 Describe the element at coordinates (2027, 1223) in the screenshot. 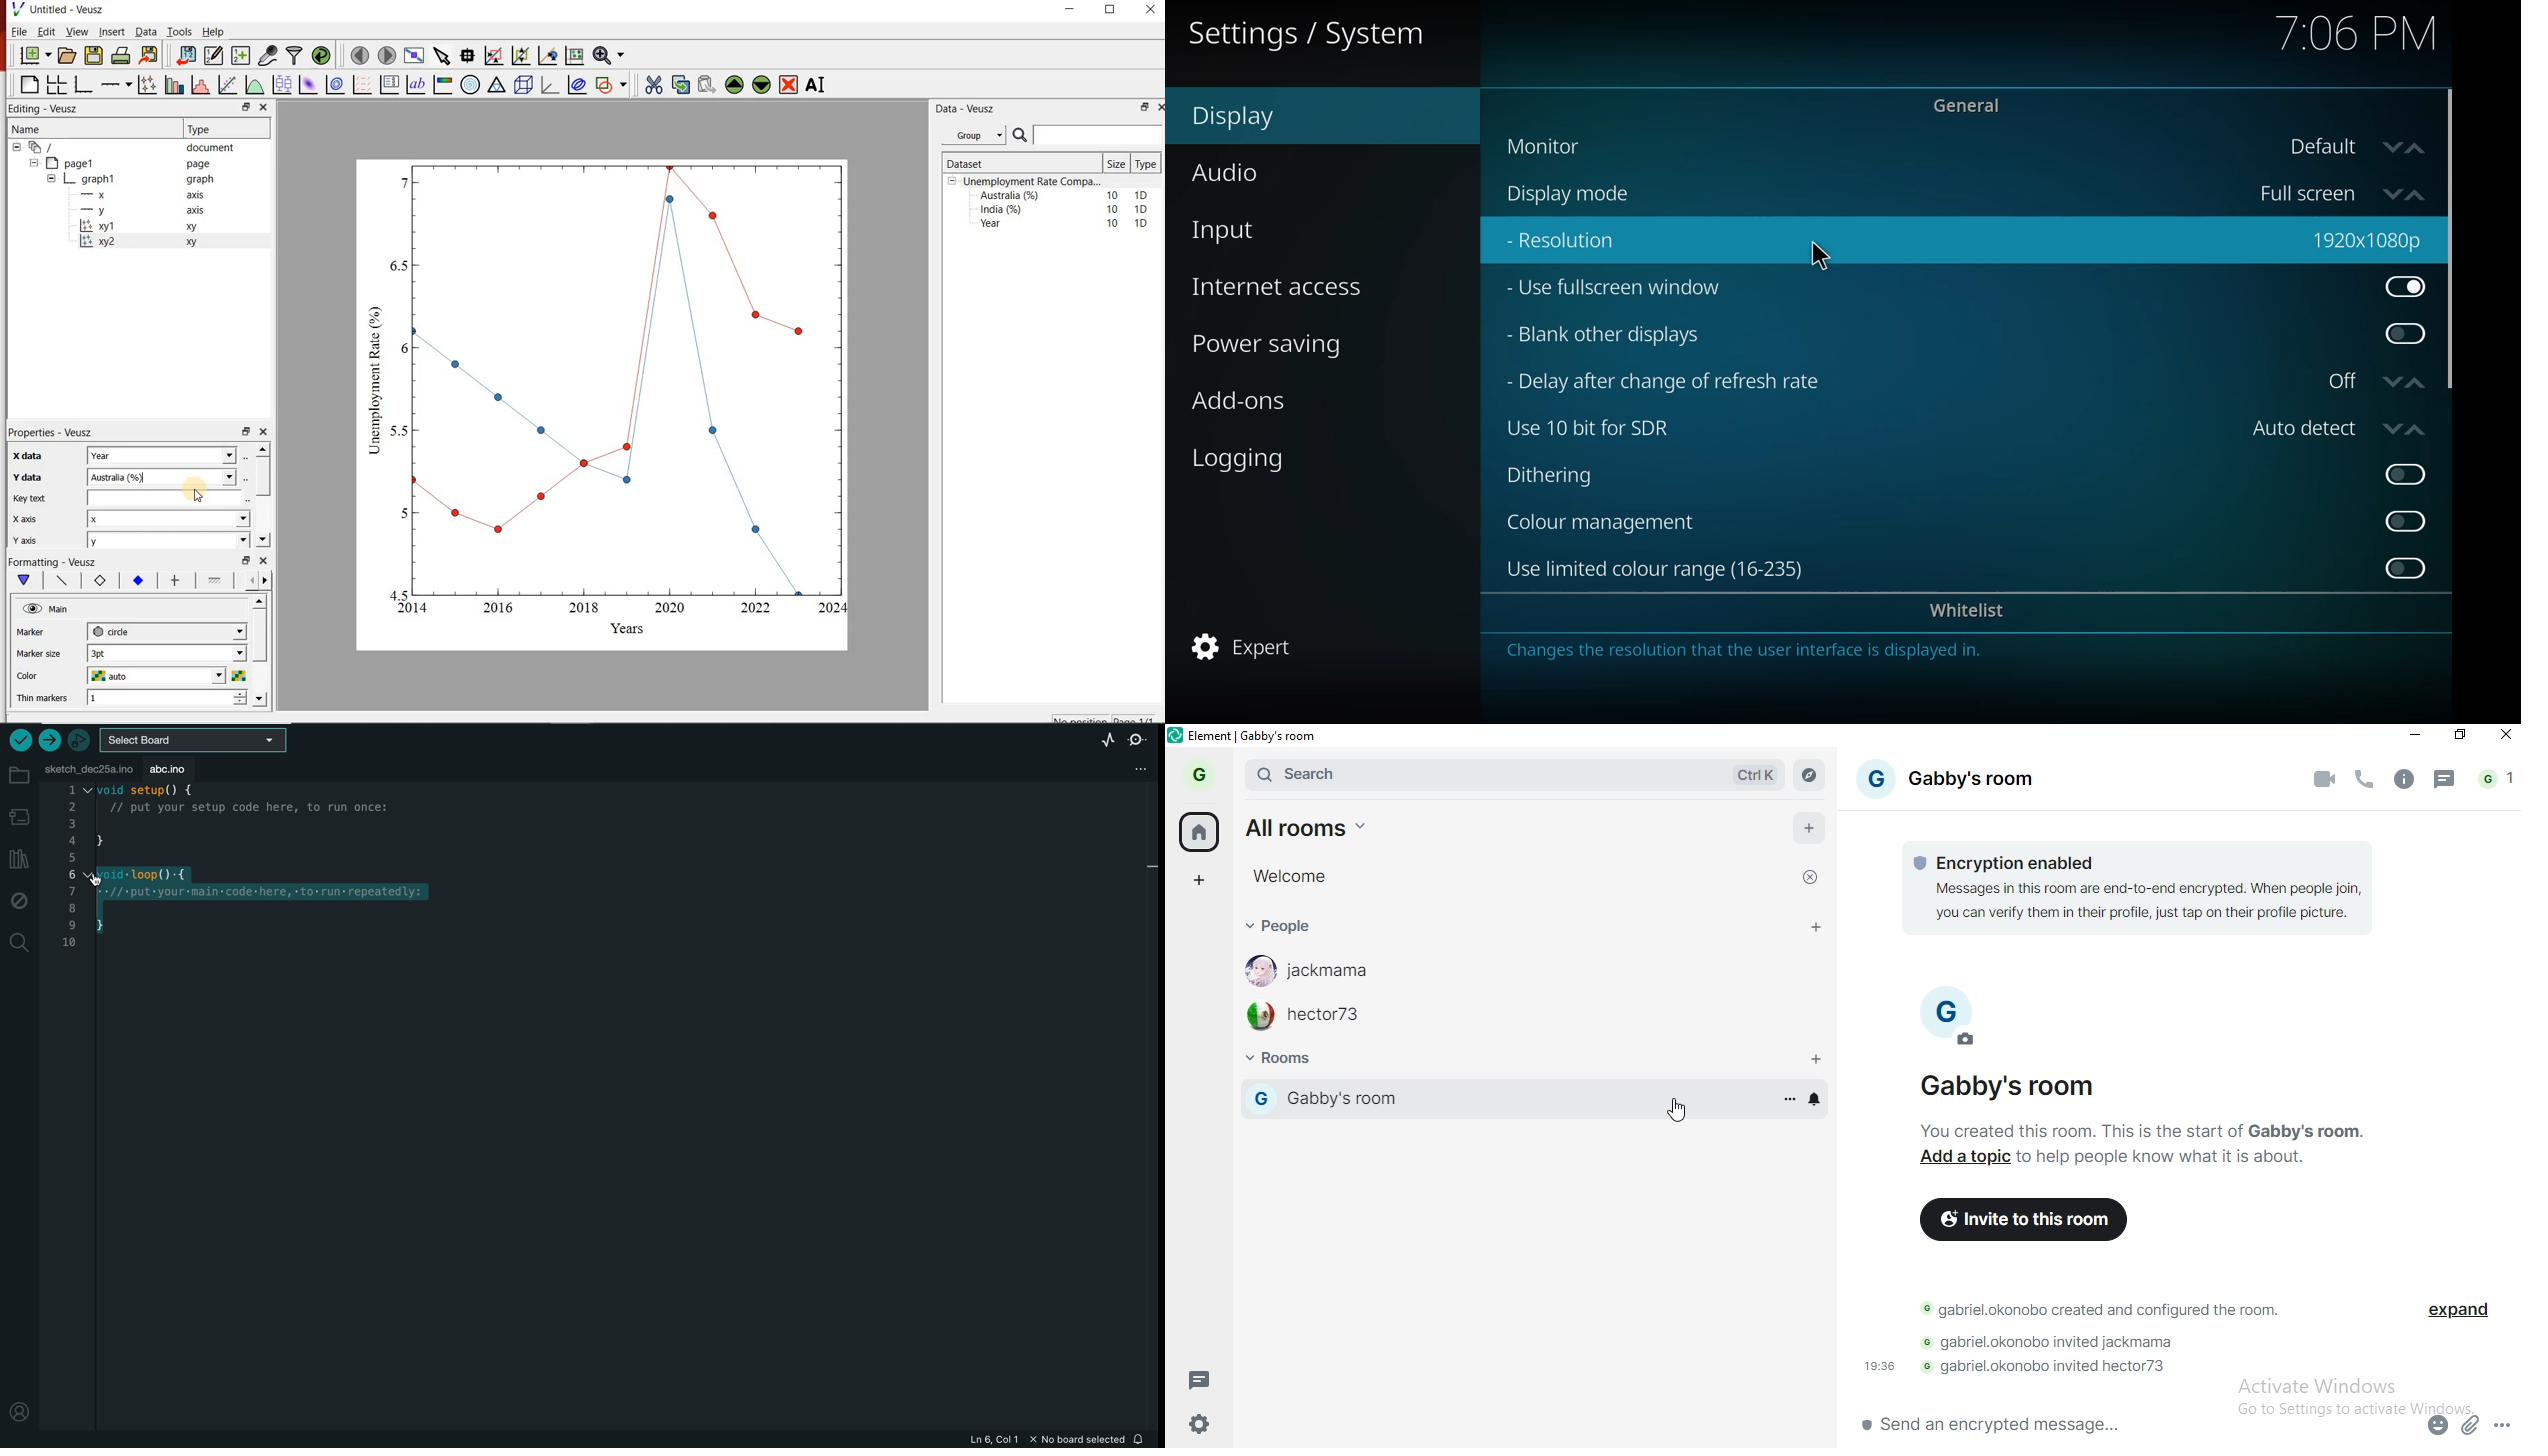

I see `invite to this room` at that location.